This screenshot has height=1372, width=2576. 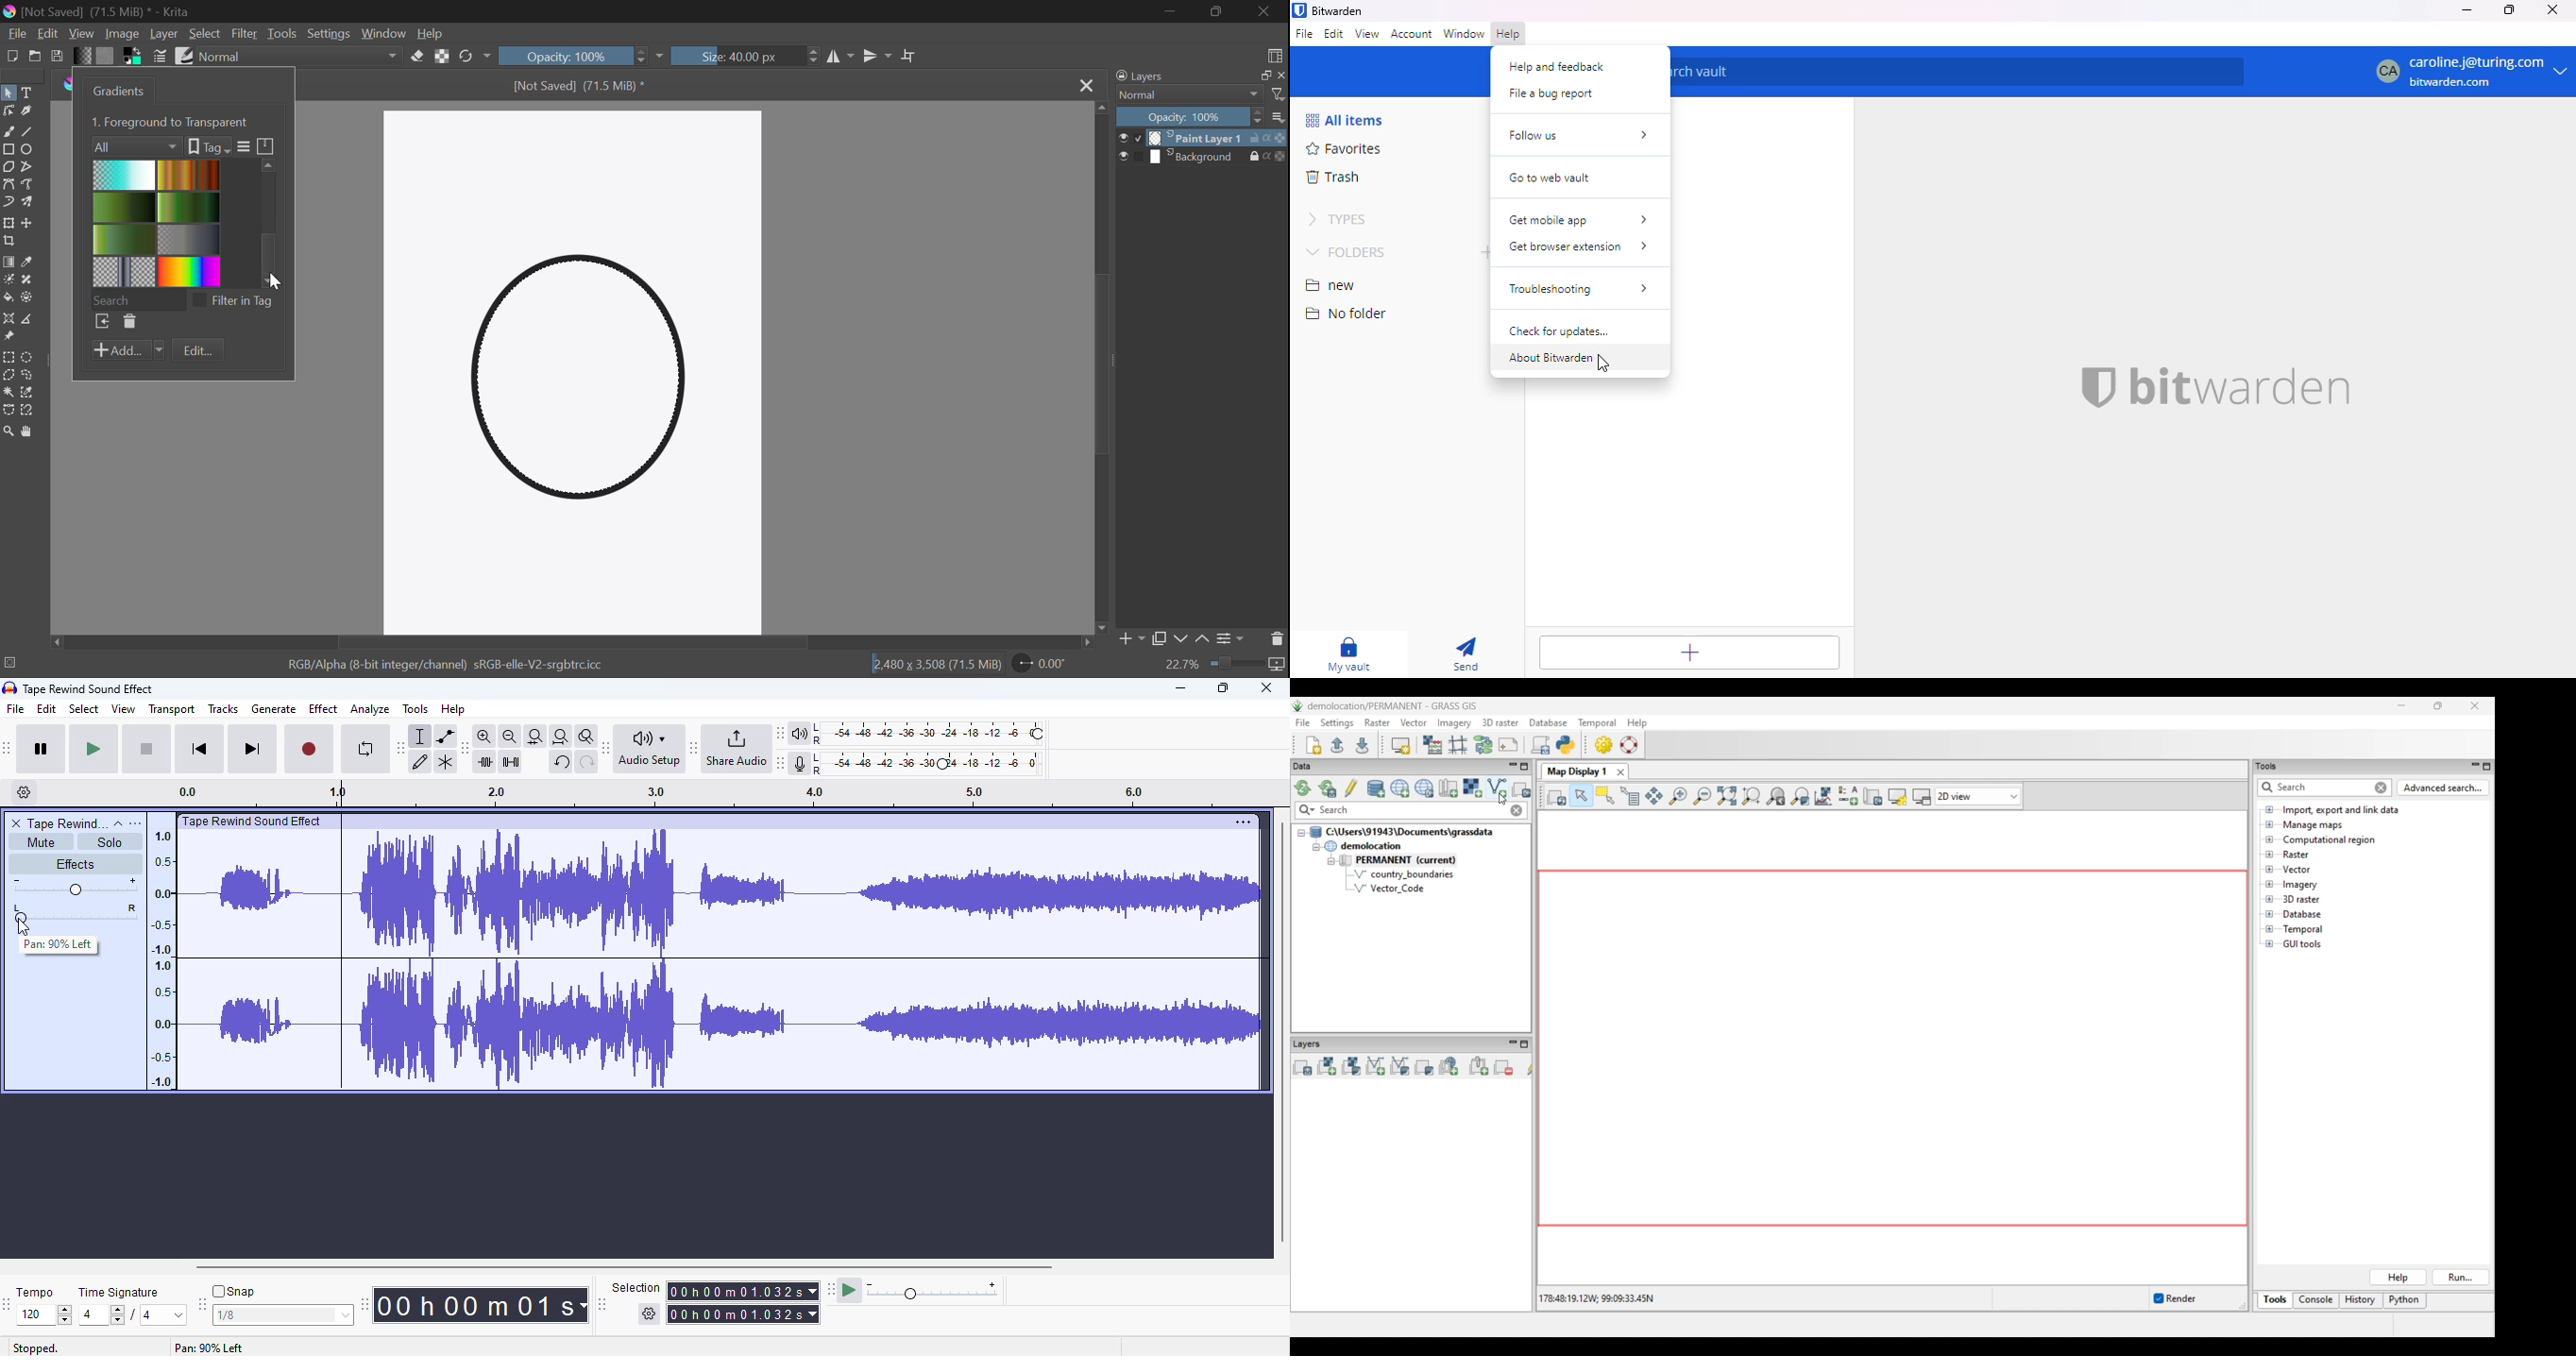 What do you see at coordinates (324, 709) in the screenshot?
I see `effect` at bounding box center [324, 709].